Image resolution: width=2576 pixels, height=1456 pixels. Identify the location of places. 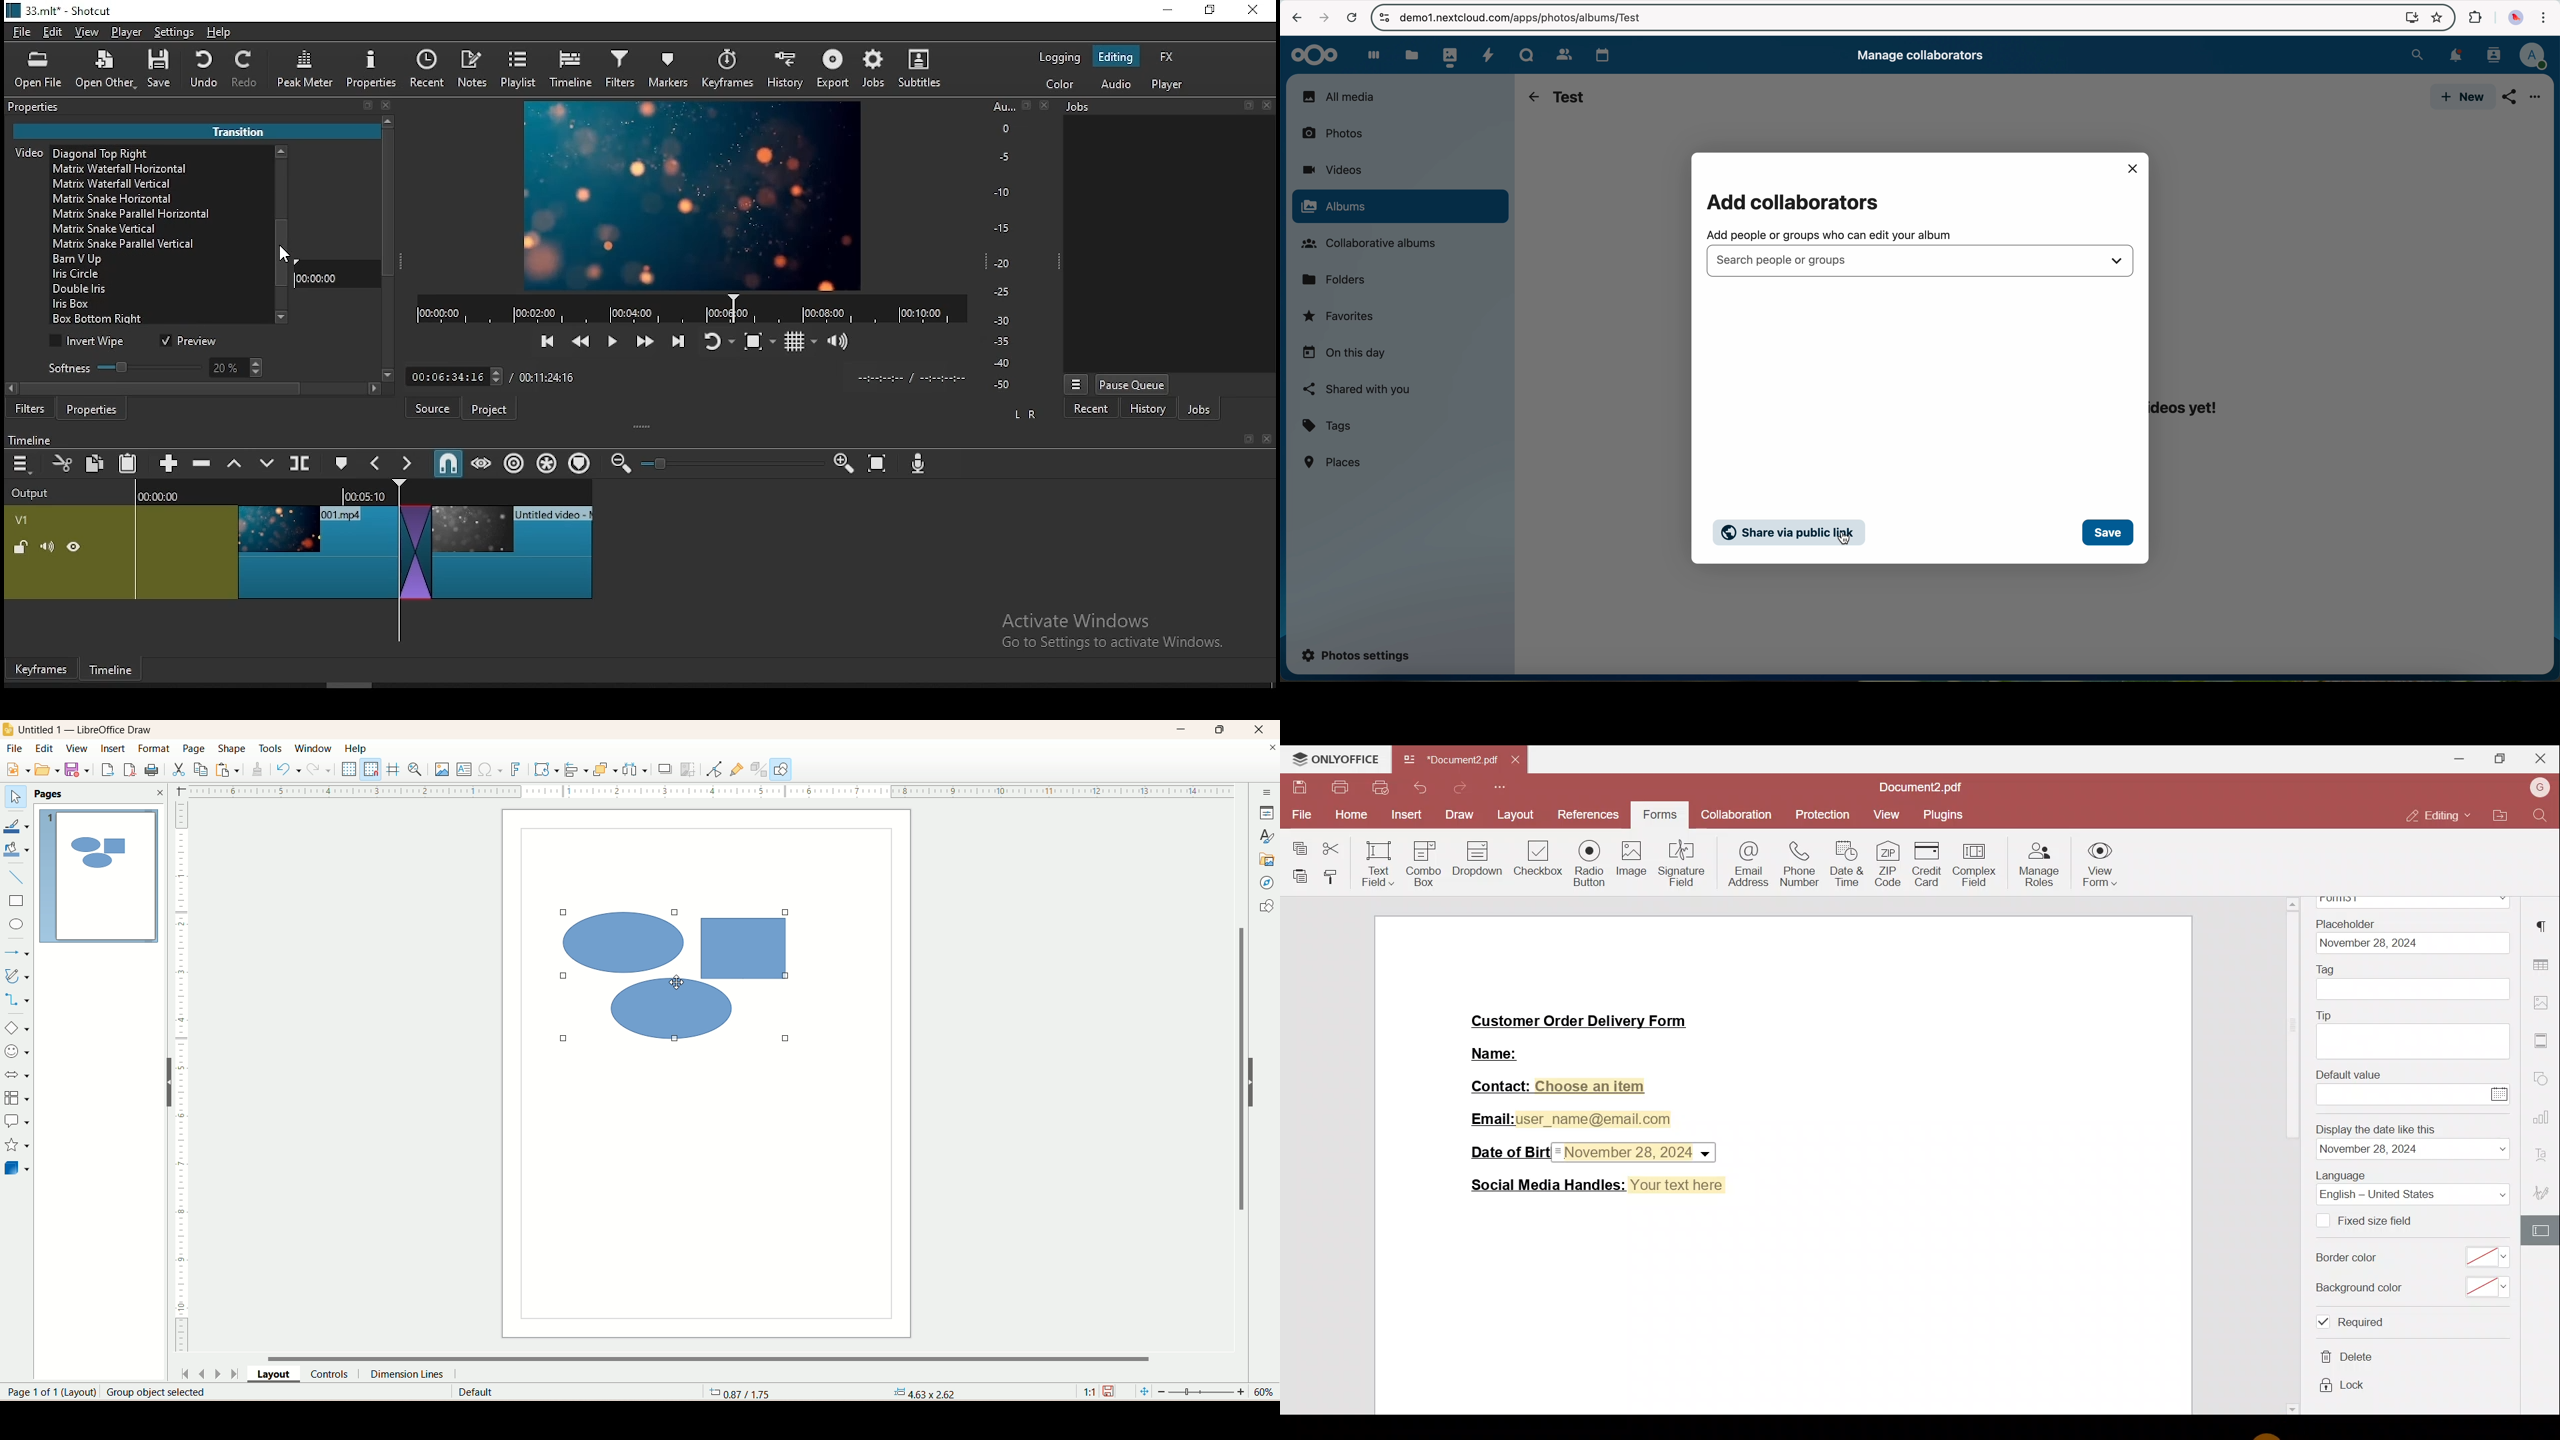
(1334, 462).